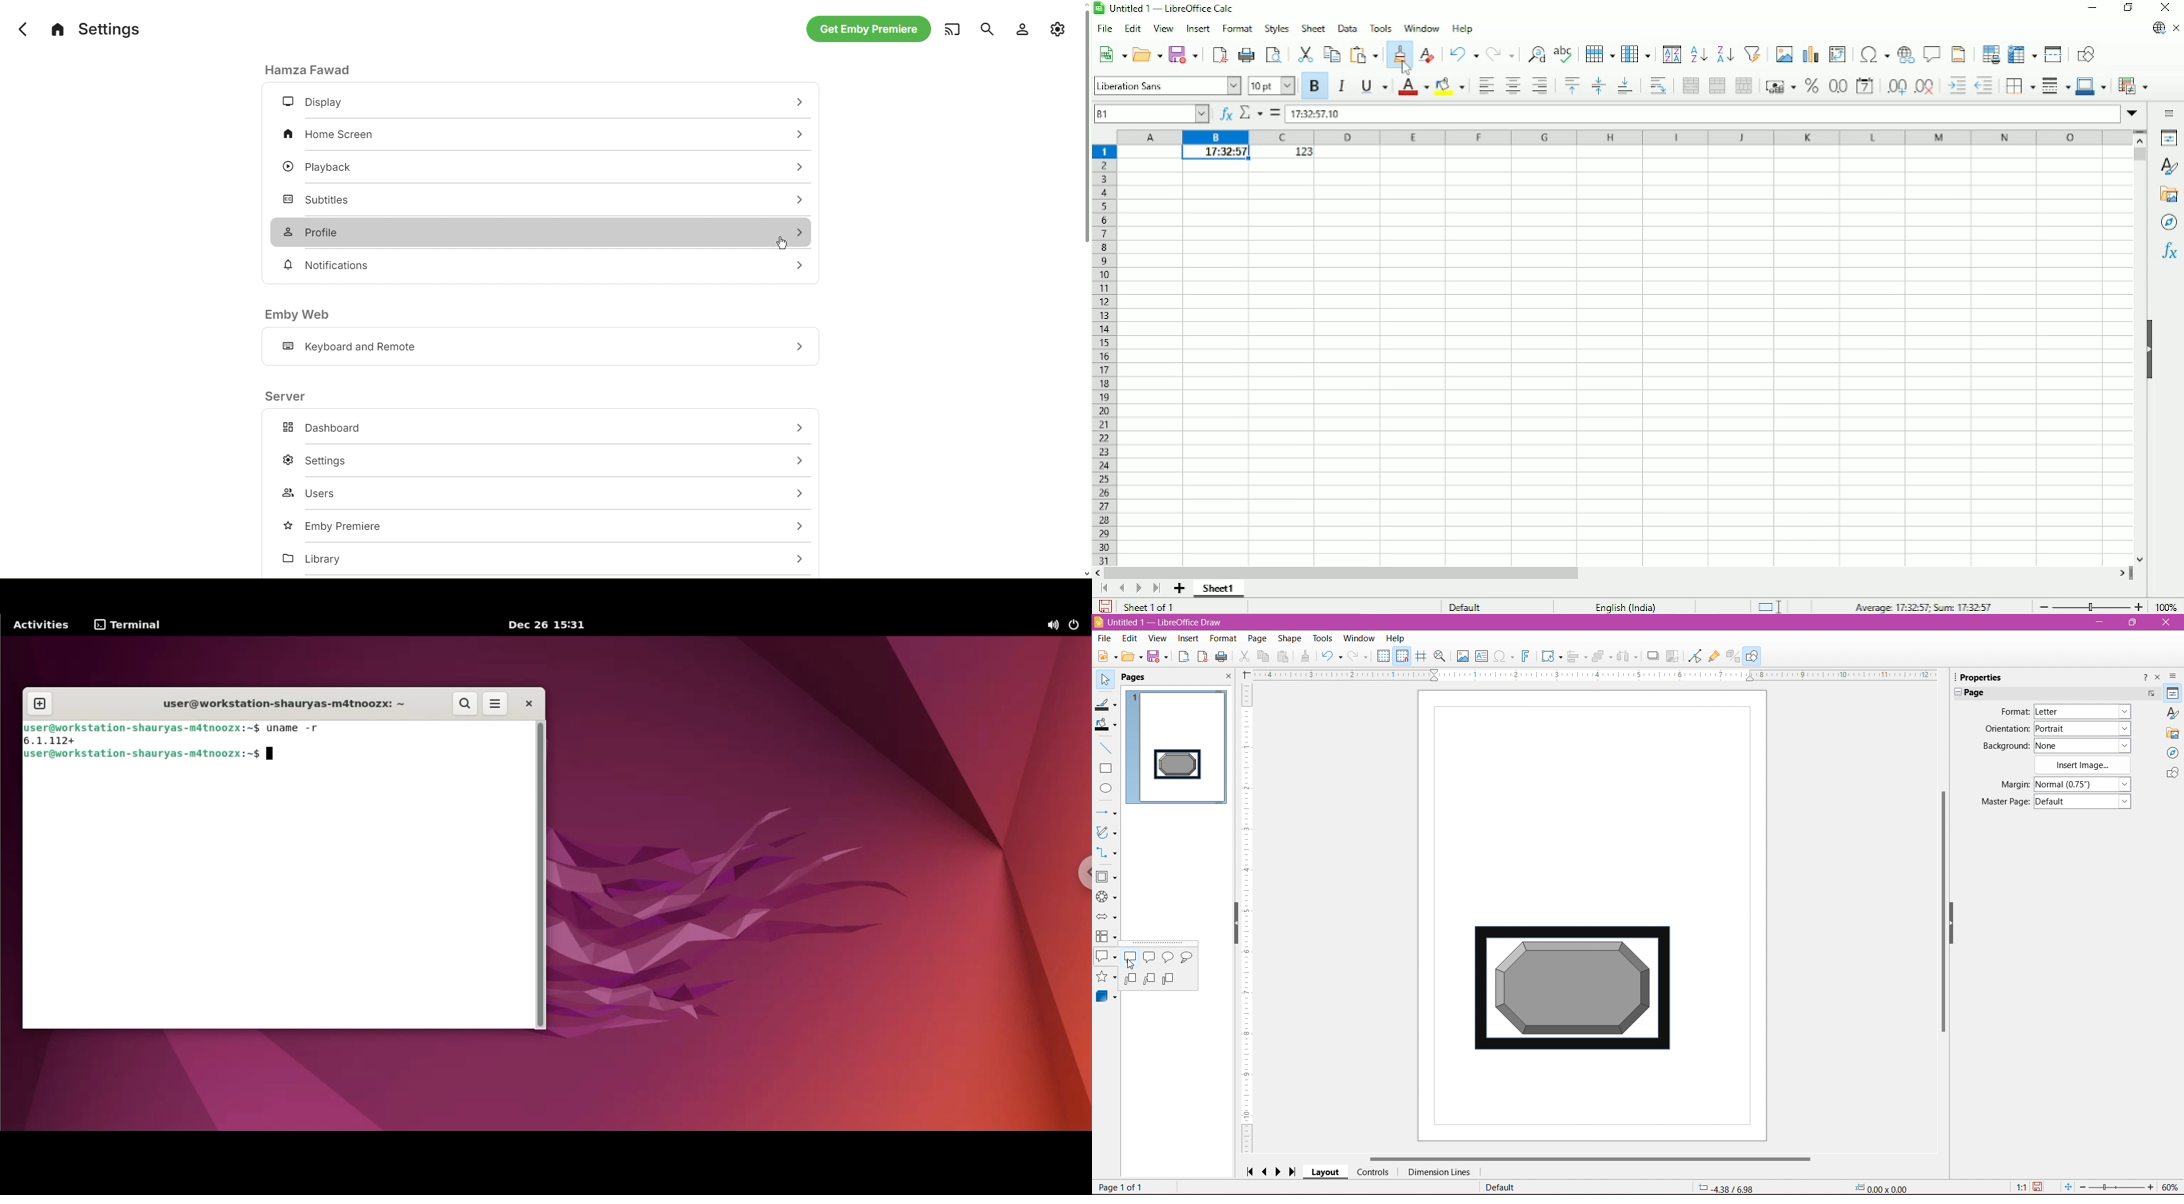 The height and width of the screenshot is (1204, 2184). I want to click on Playback, so click(321, 165).